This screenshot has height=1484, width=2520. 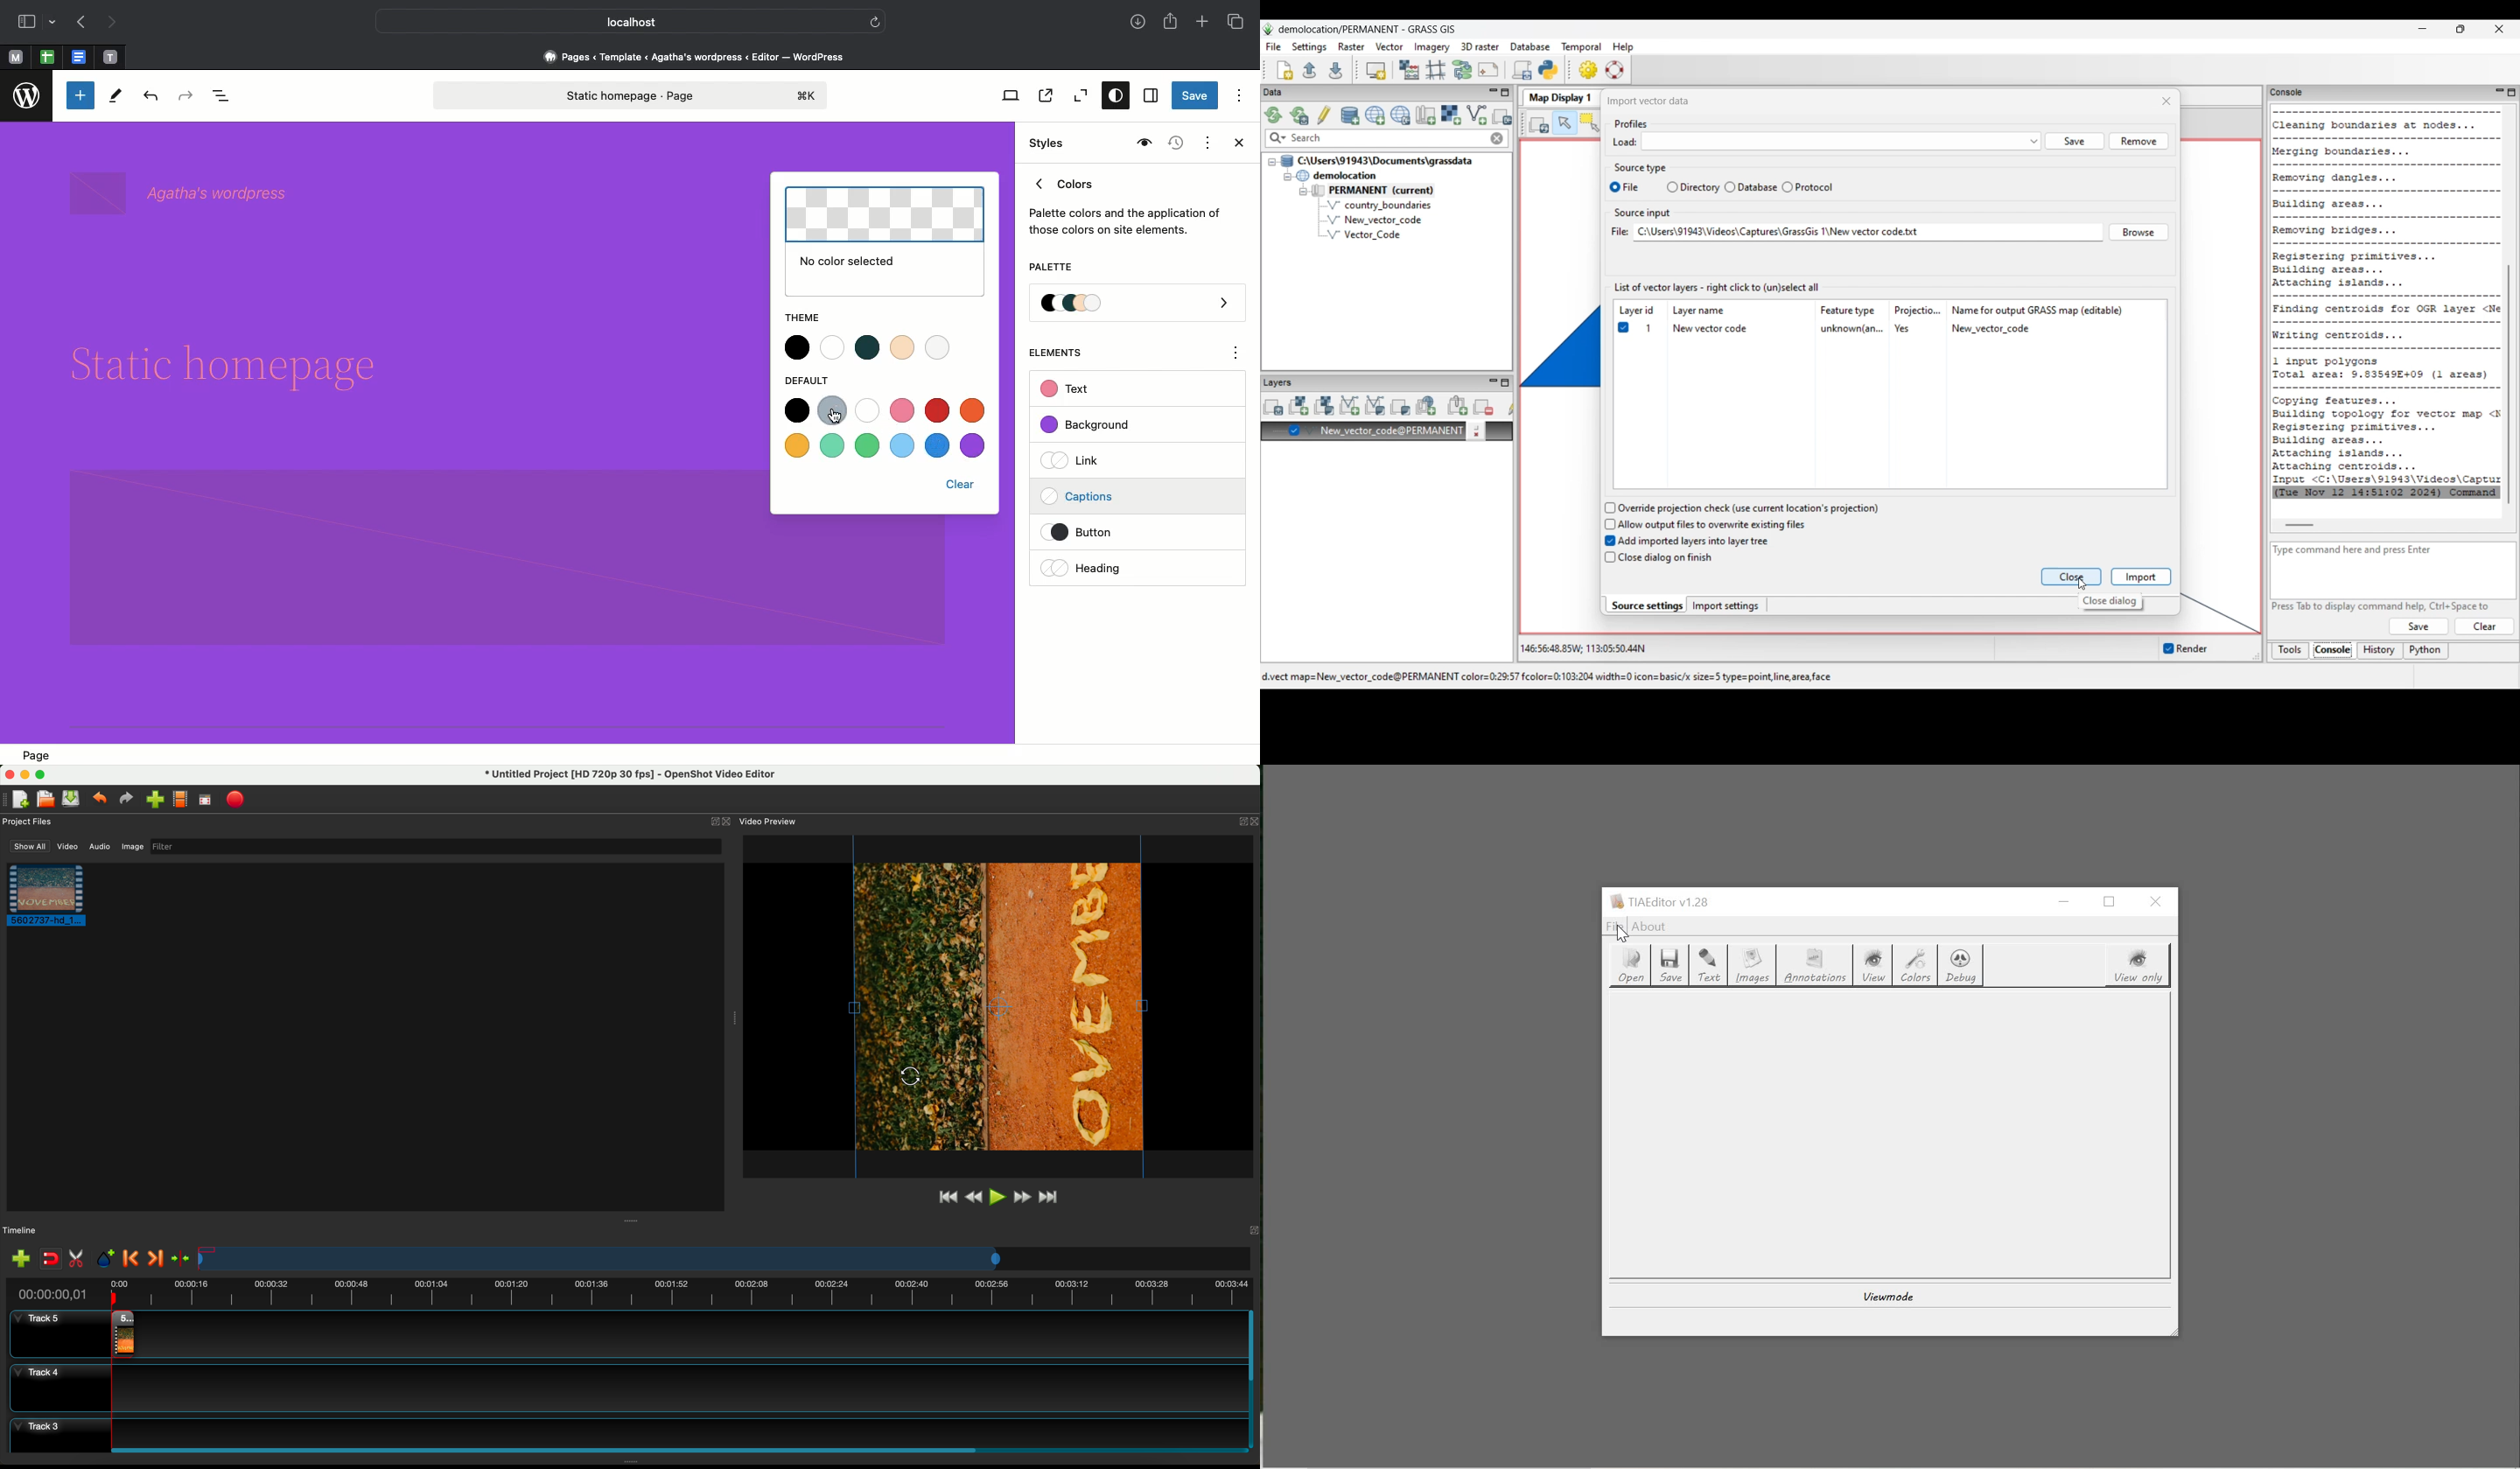 What do you see at coordinates (1065, 353) in the screenshot?
I see `Elements` at bounding box center [1065, 353].